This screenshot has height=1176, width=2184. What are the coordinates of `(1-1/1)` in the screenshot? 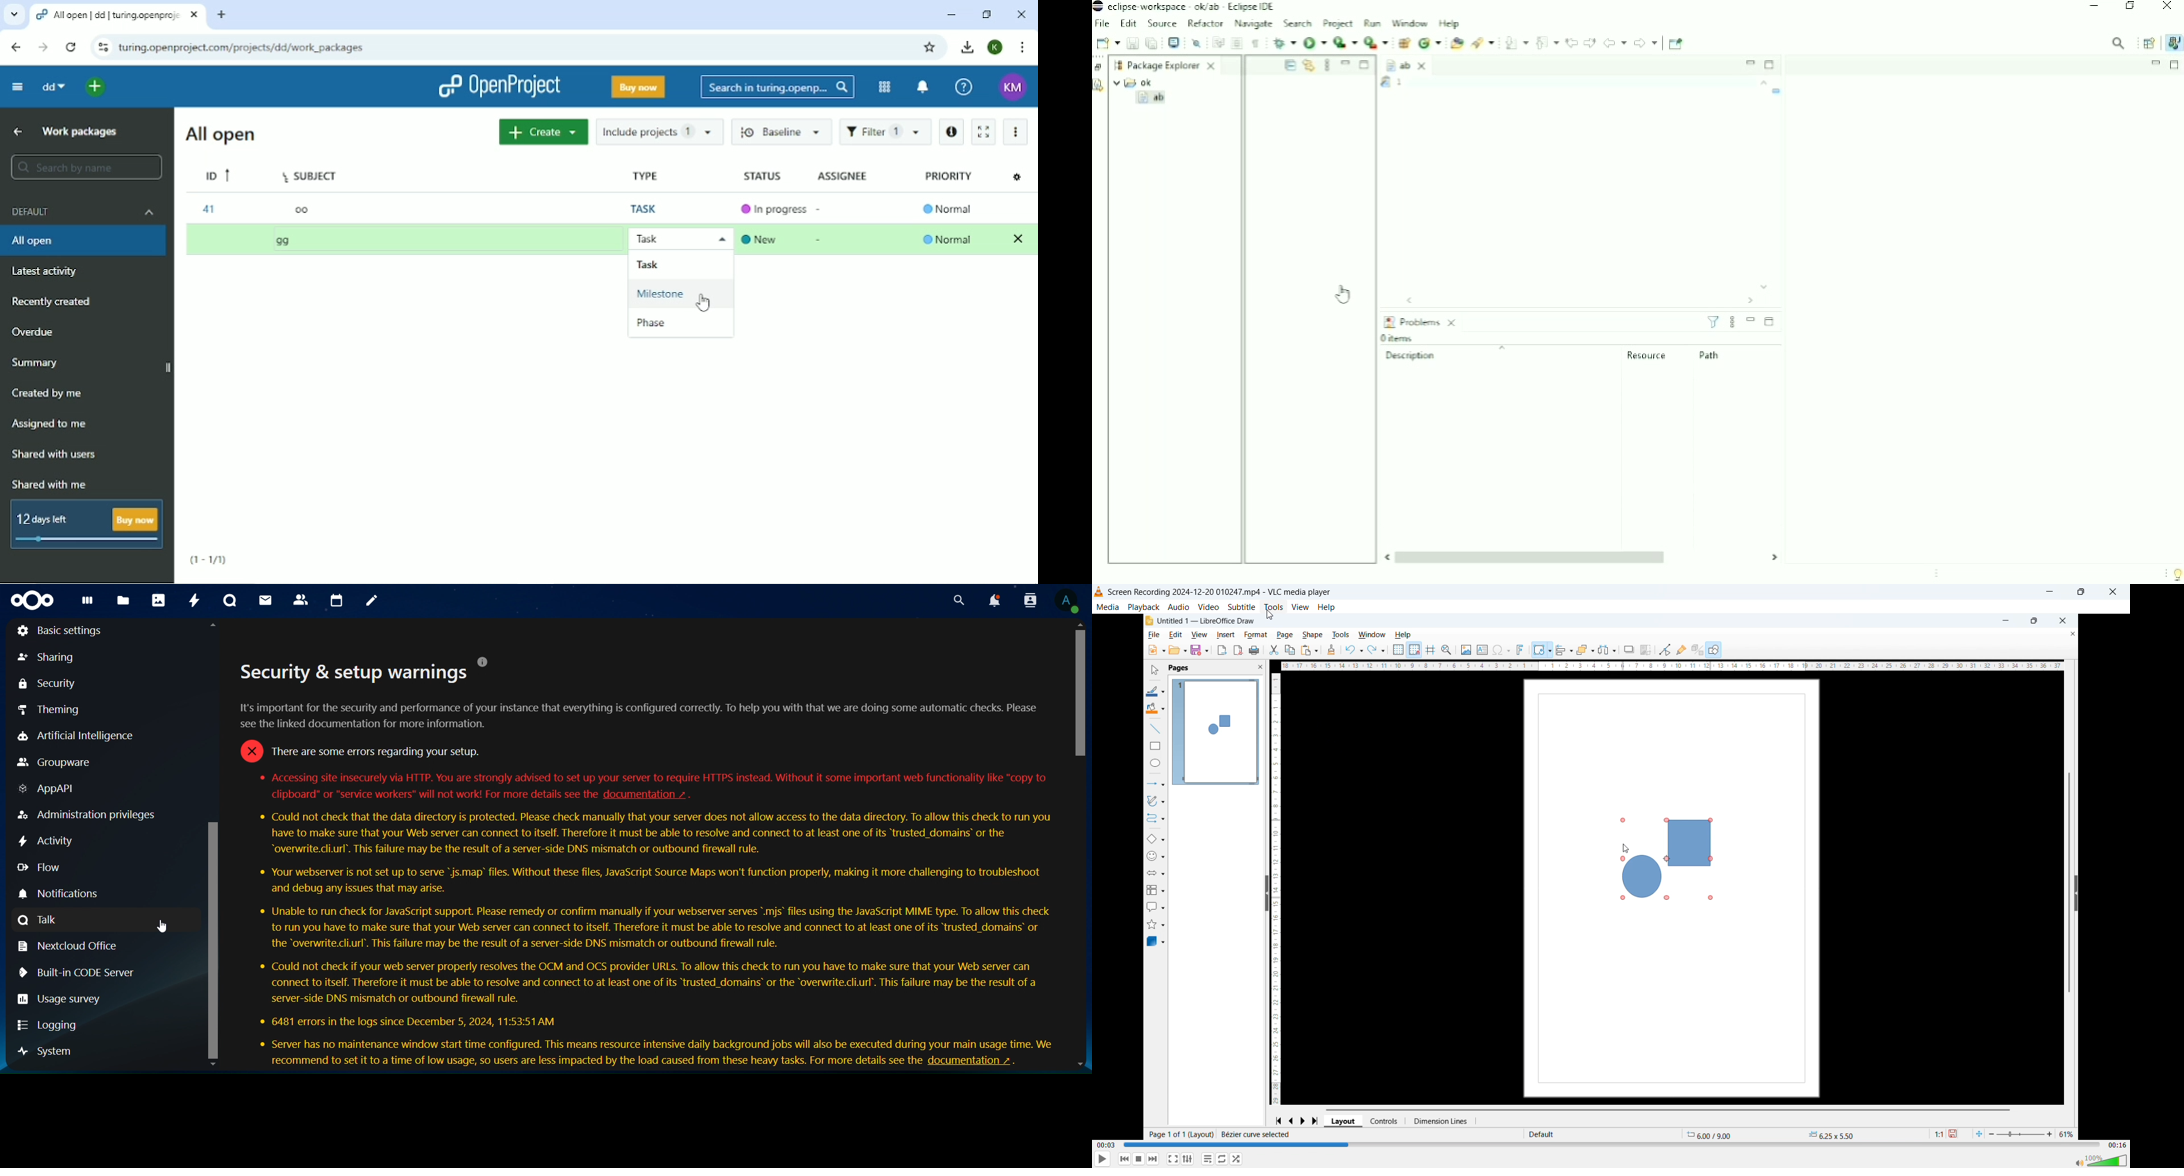 It's located at (211, 556).